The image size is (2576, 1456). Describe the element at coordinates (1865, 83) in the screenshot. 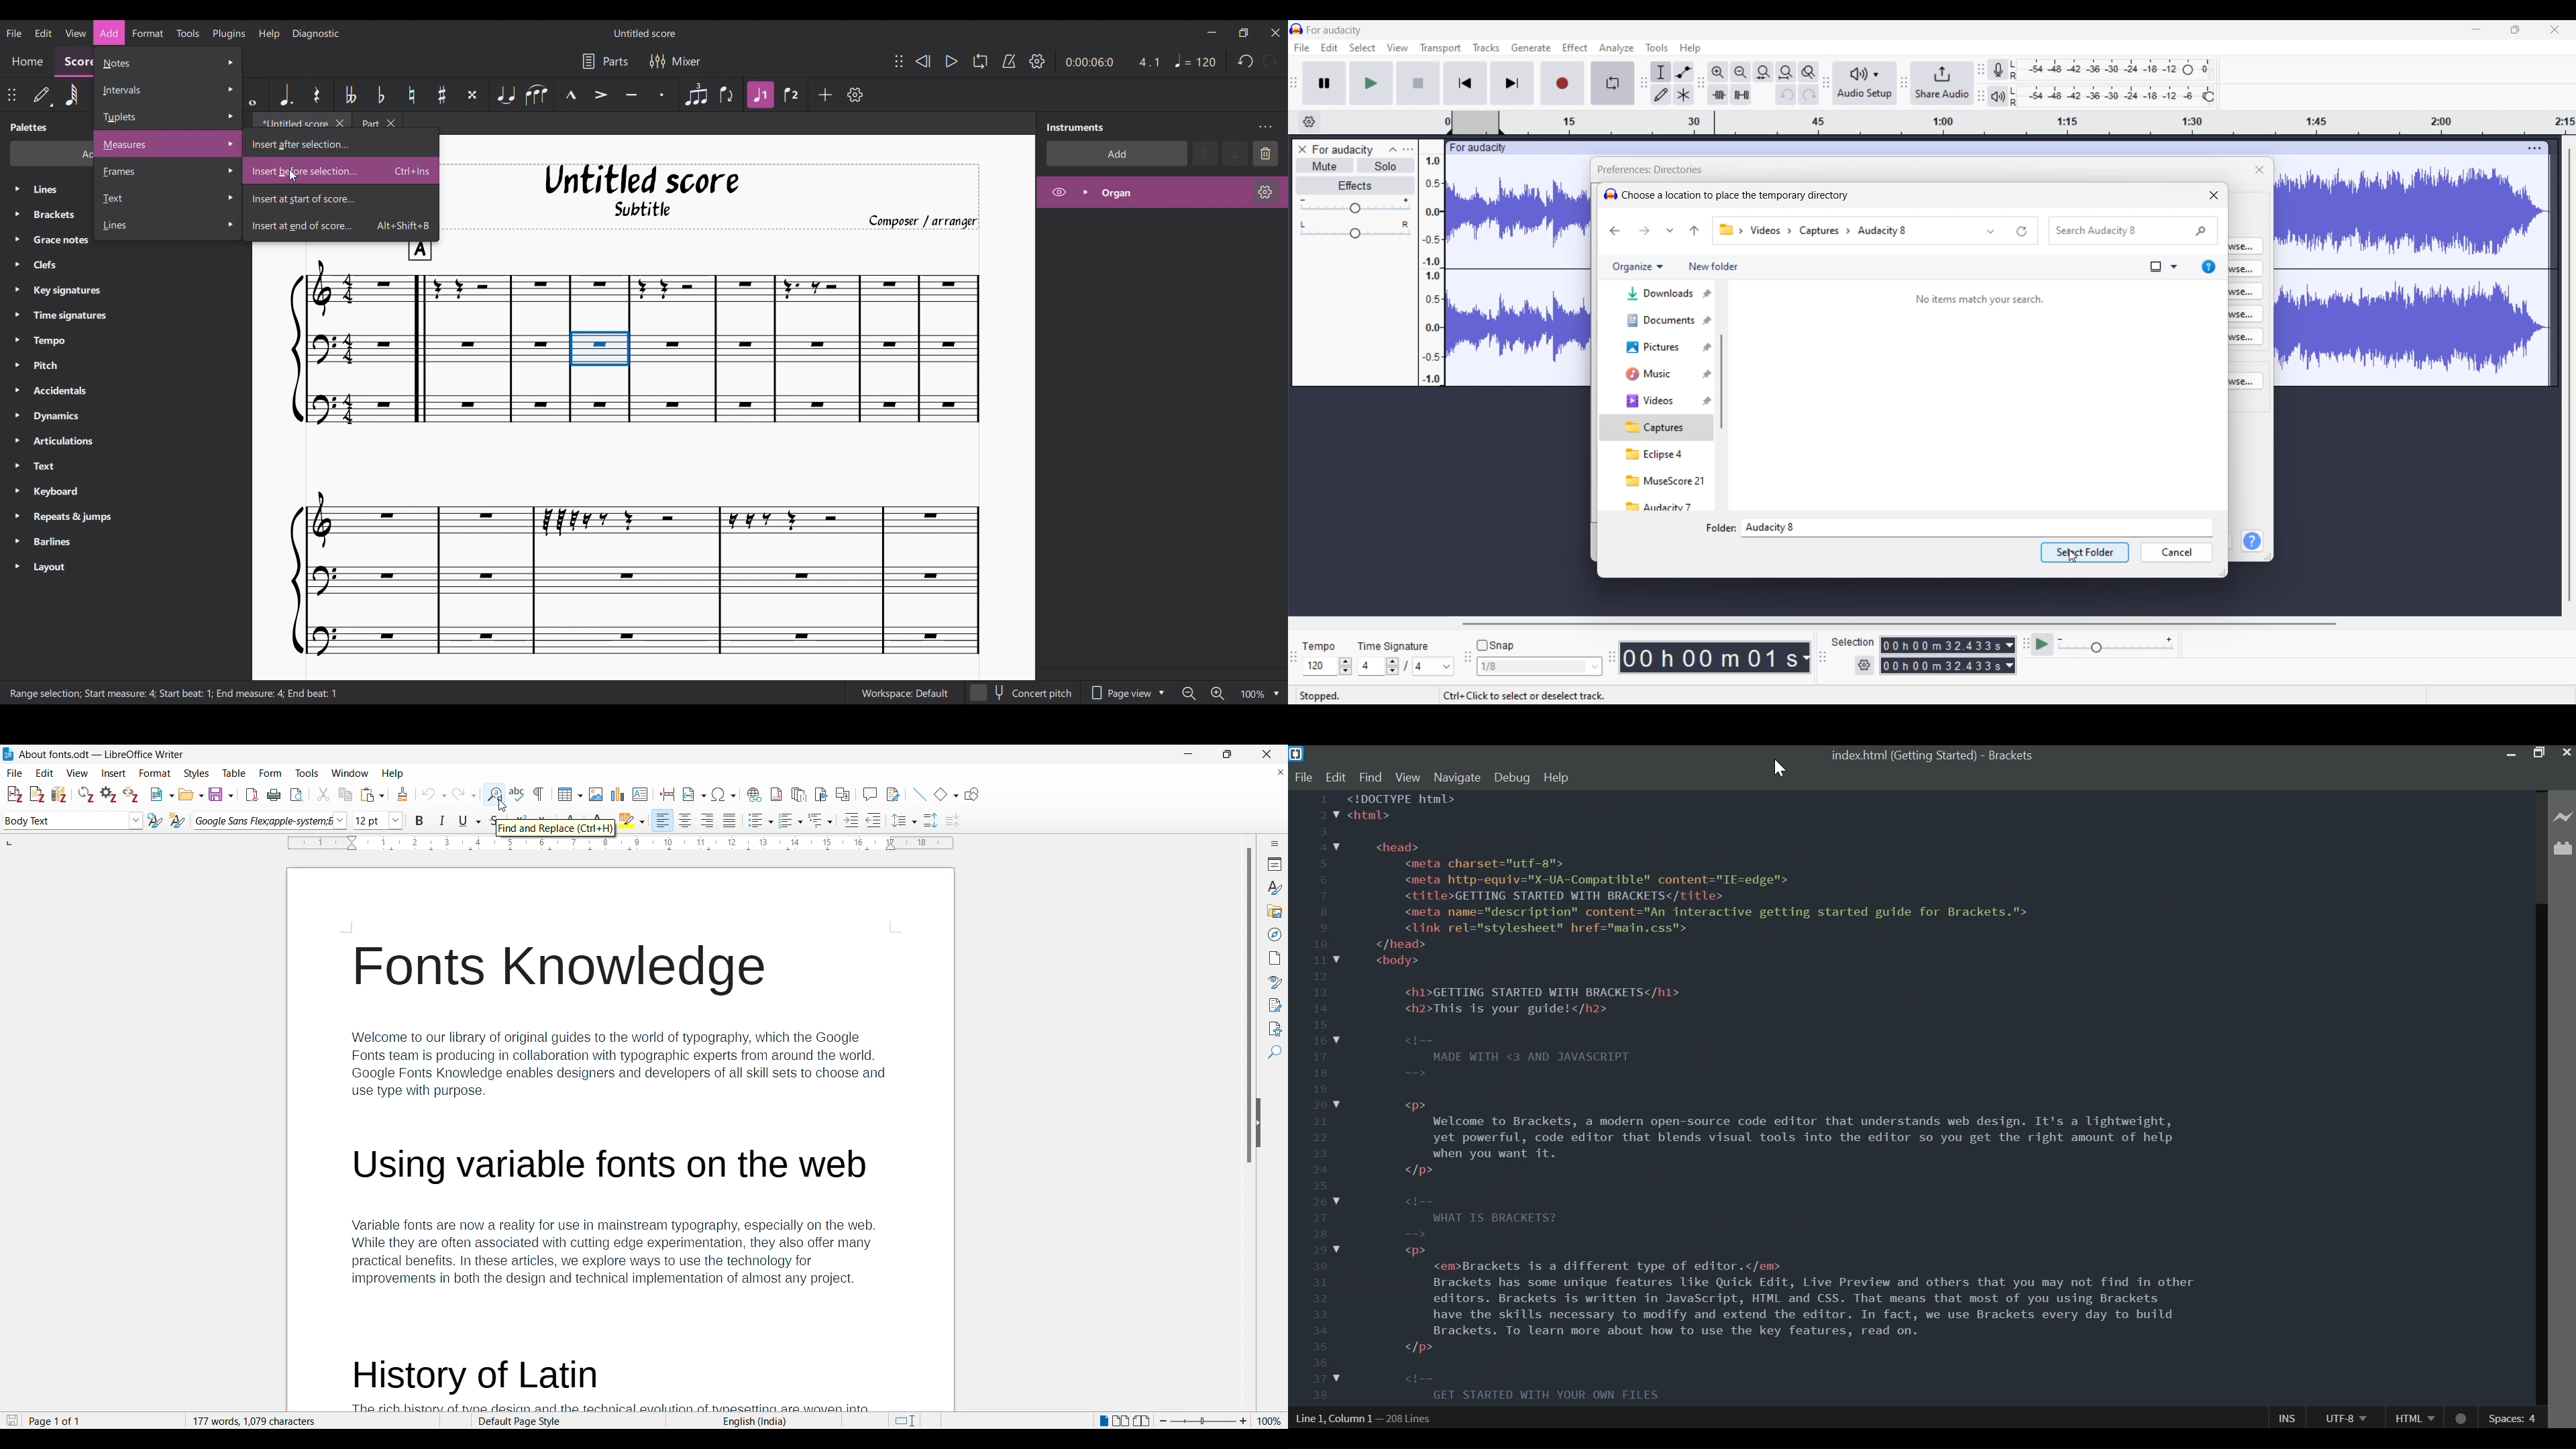

I see `Audio setup` at that location.